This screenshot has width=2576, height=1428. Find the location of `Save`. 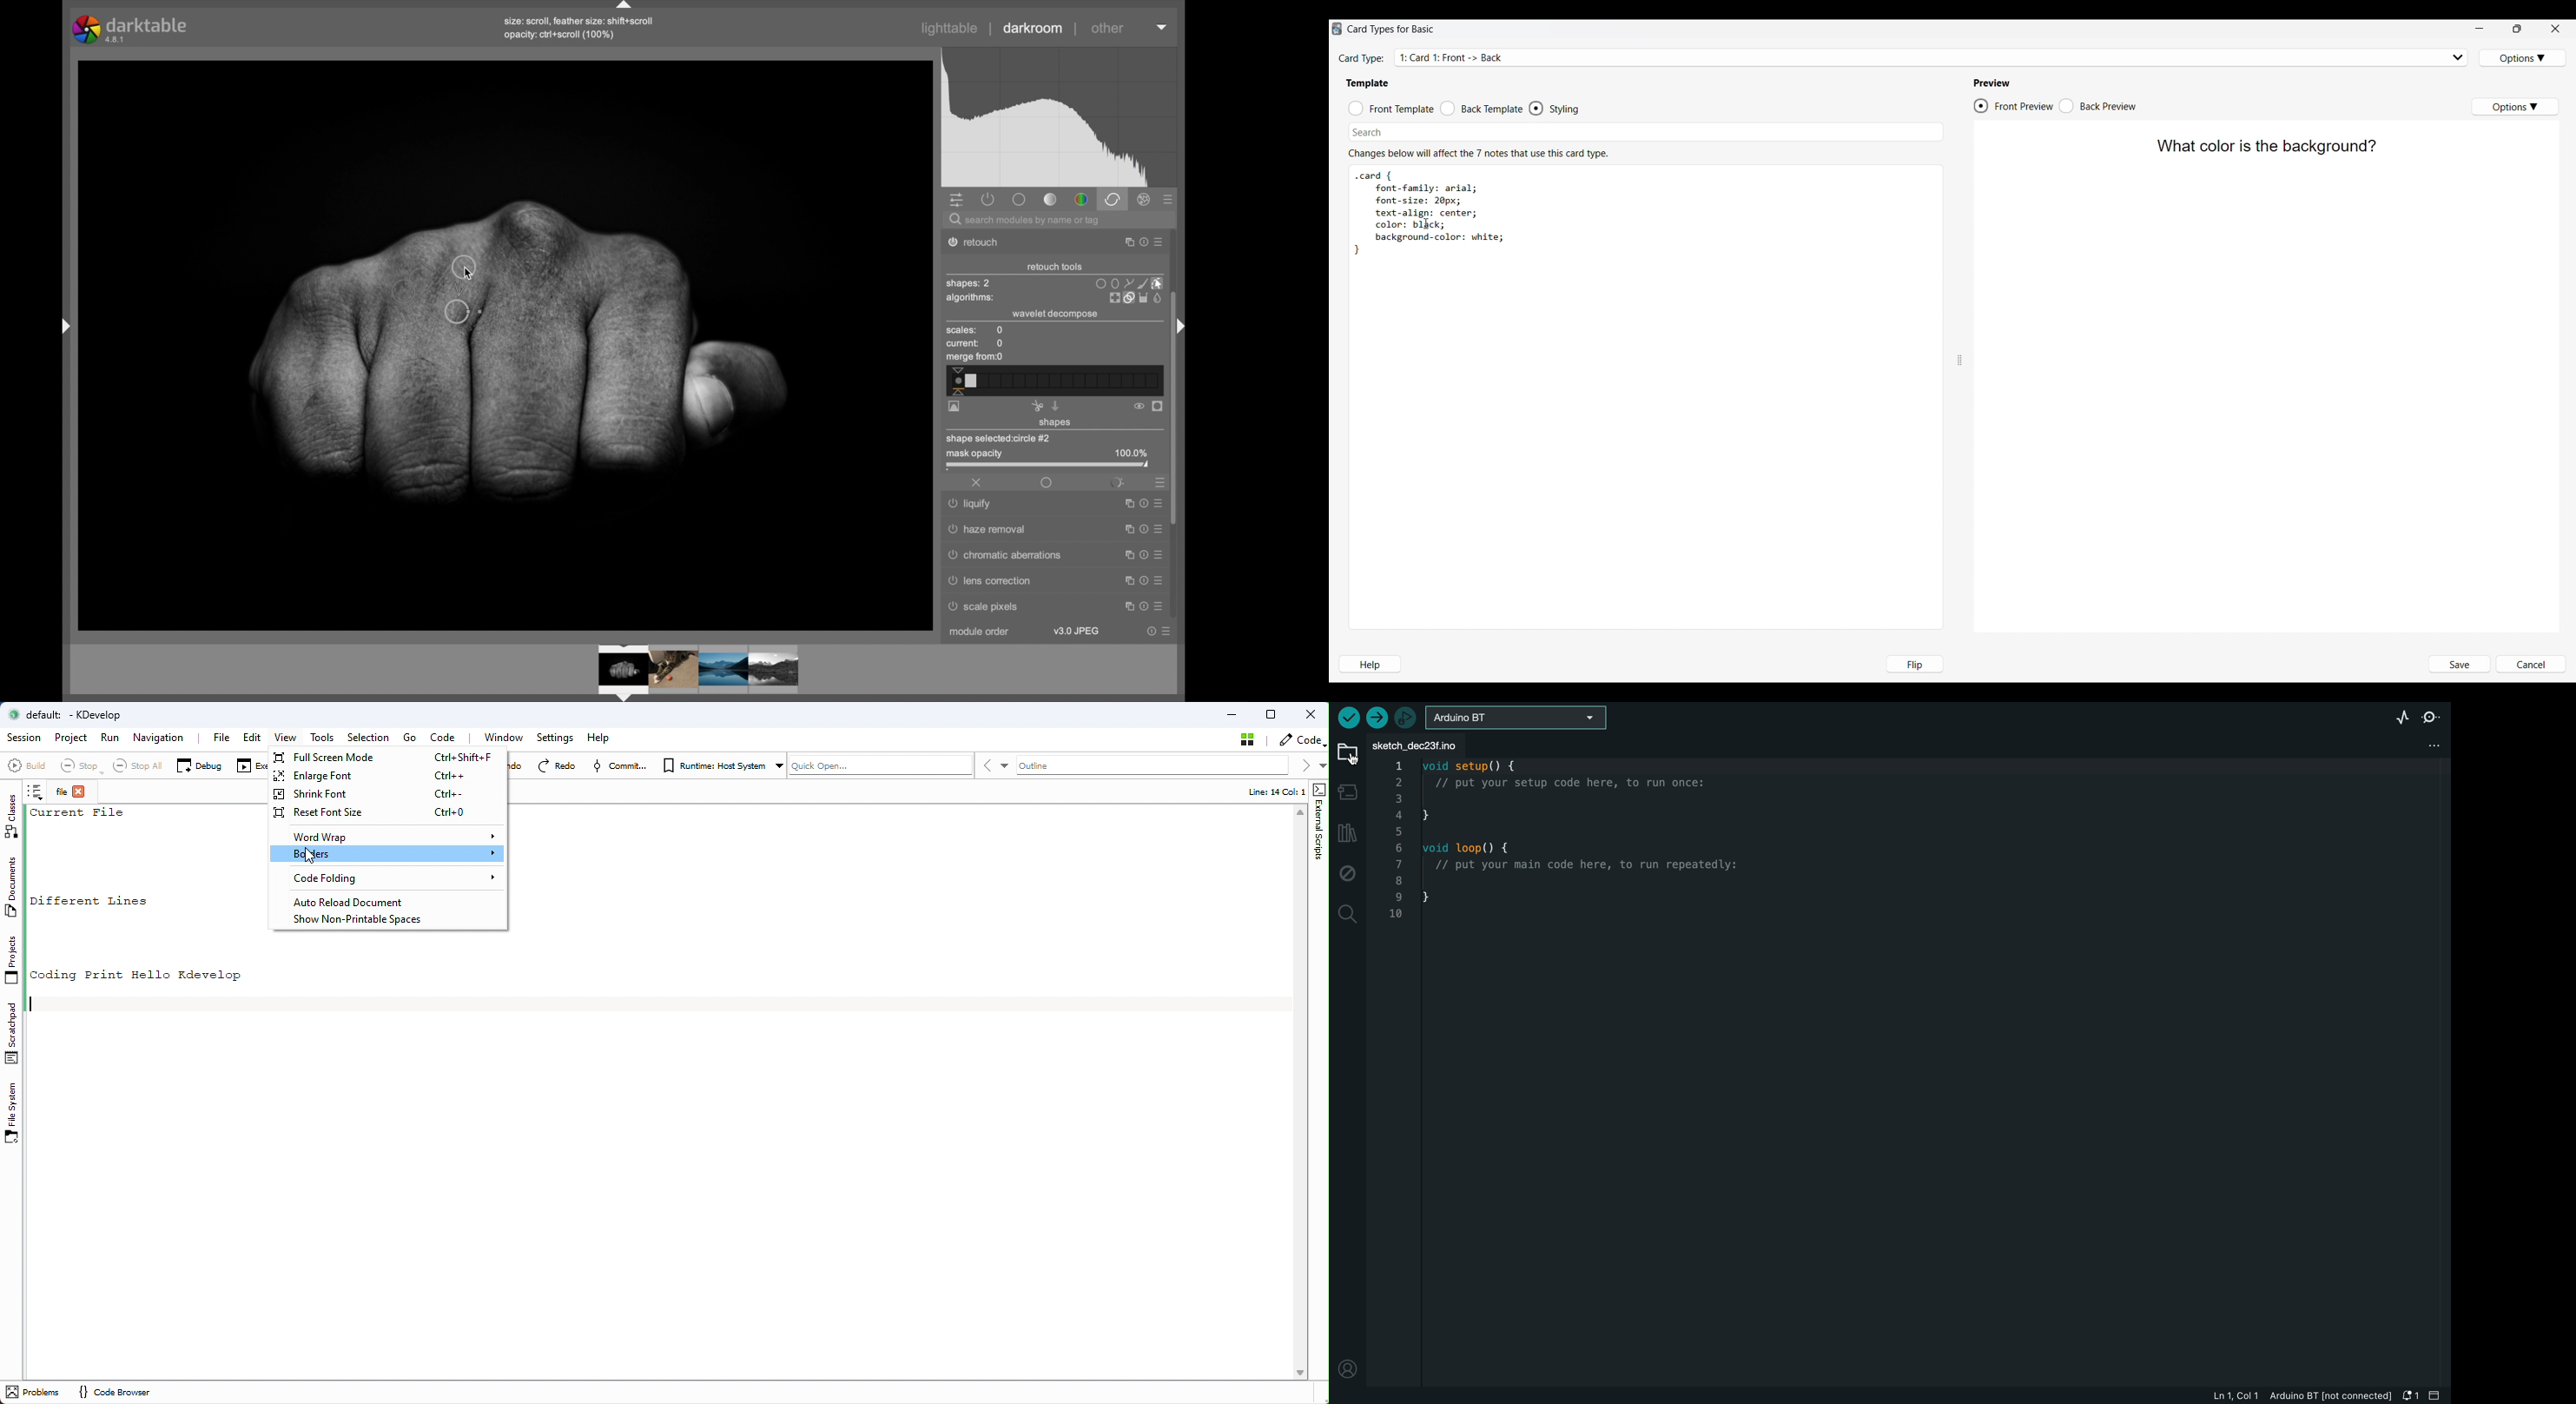

Save is located at coordinates (2459, 665).